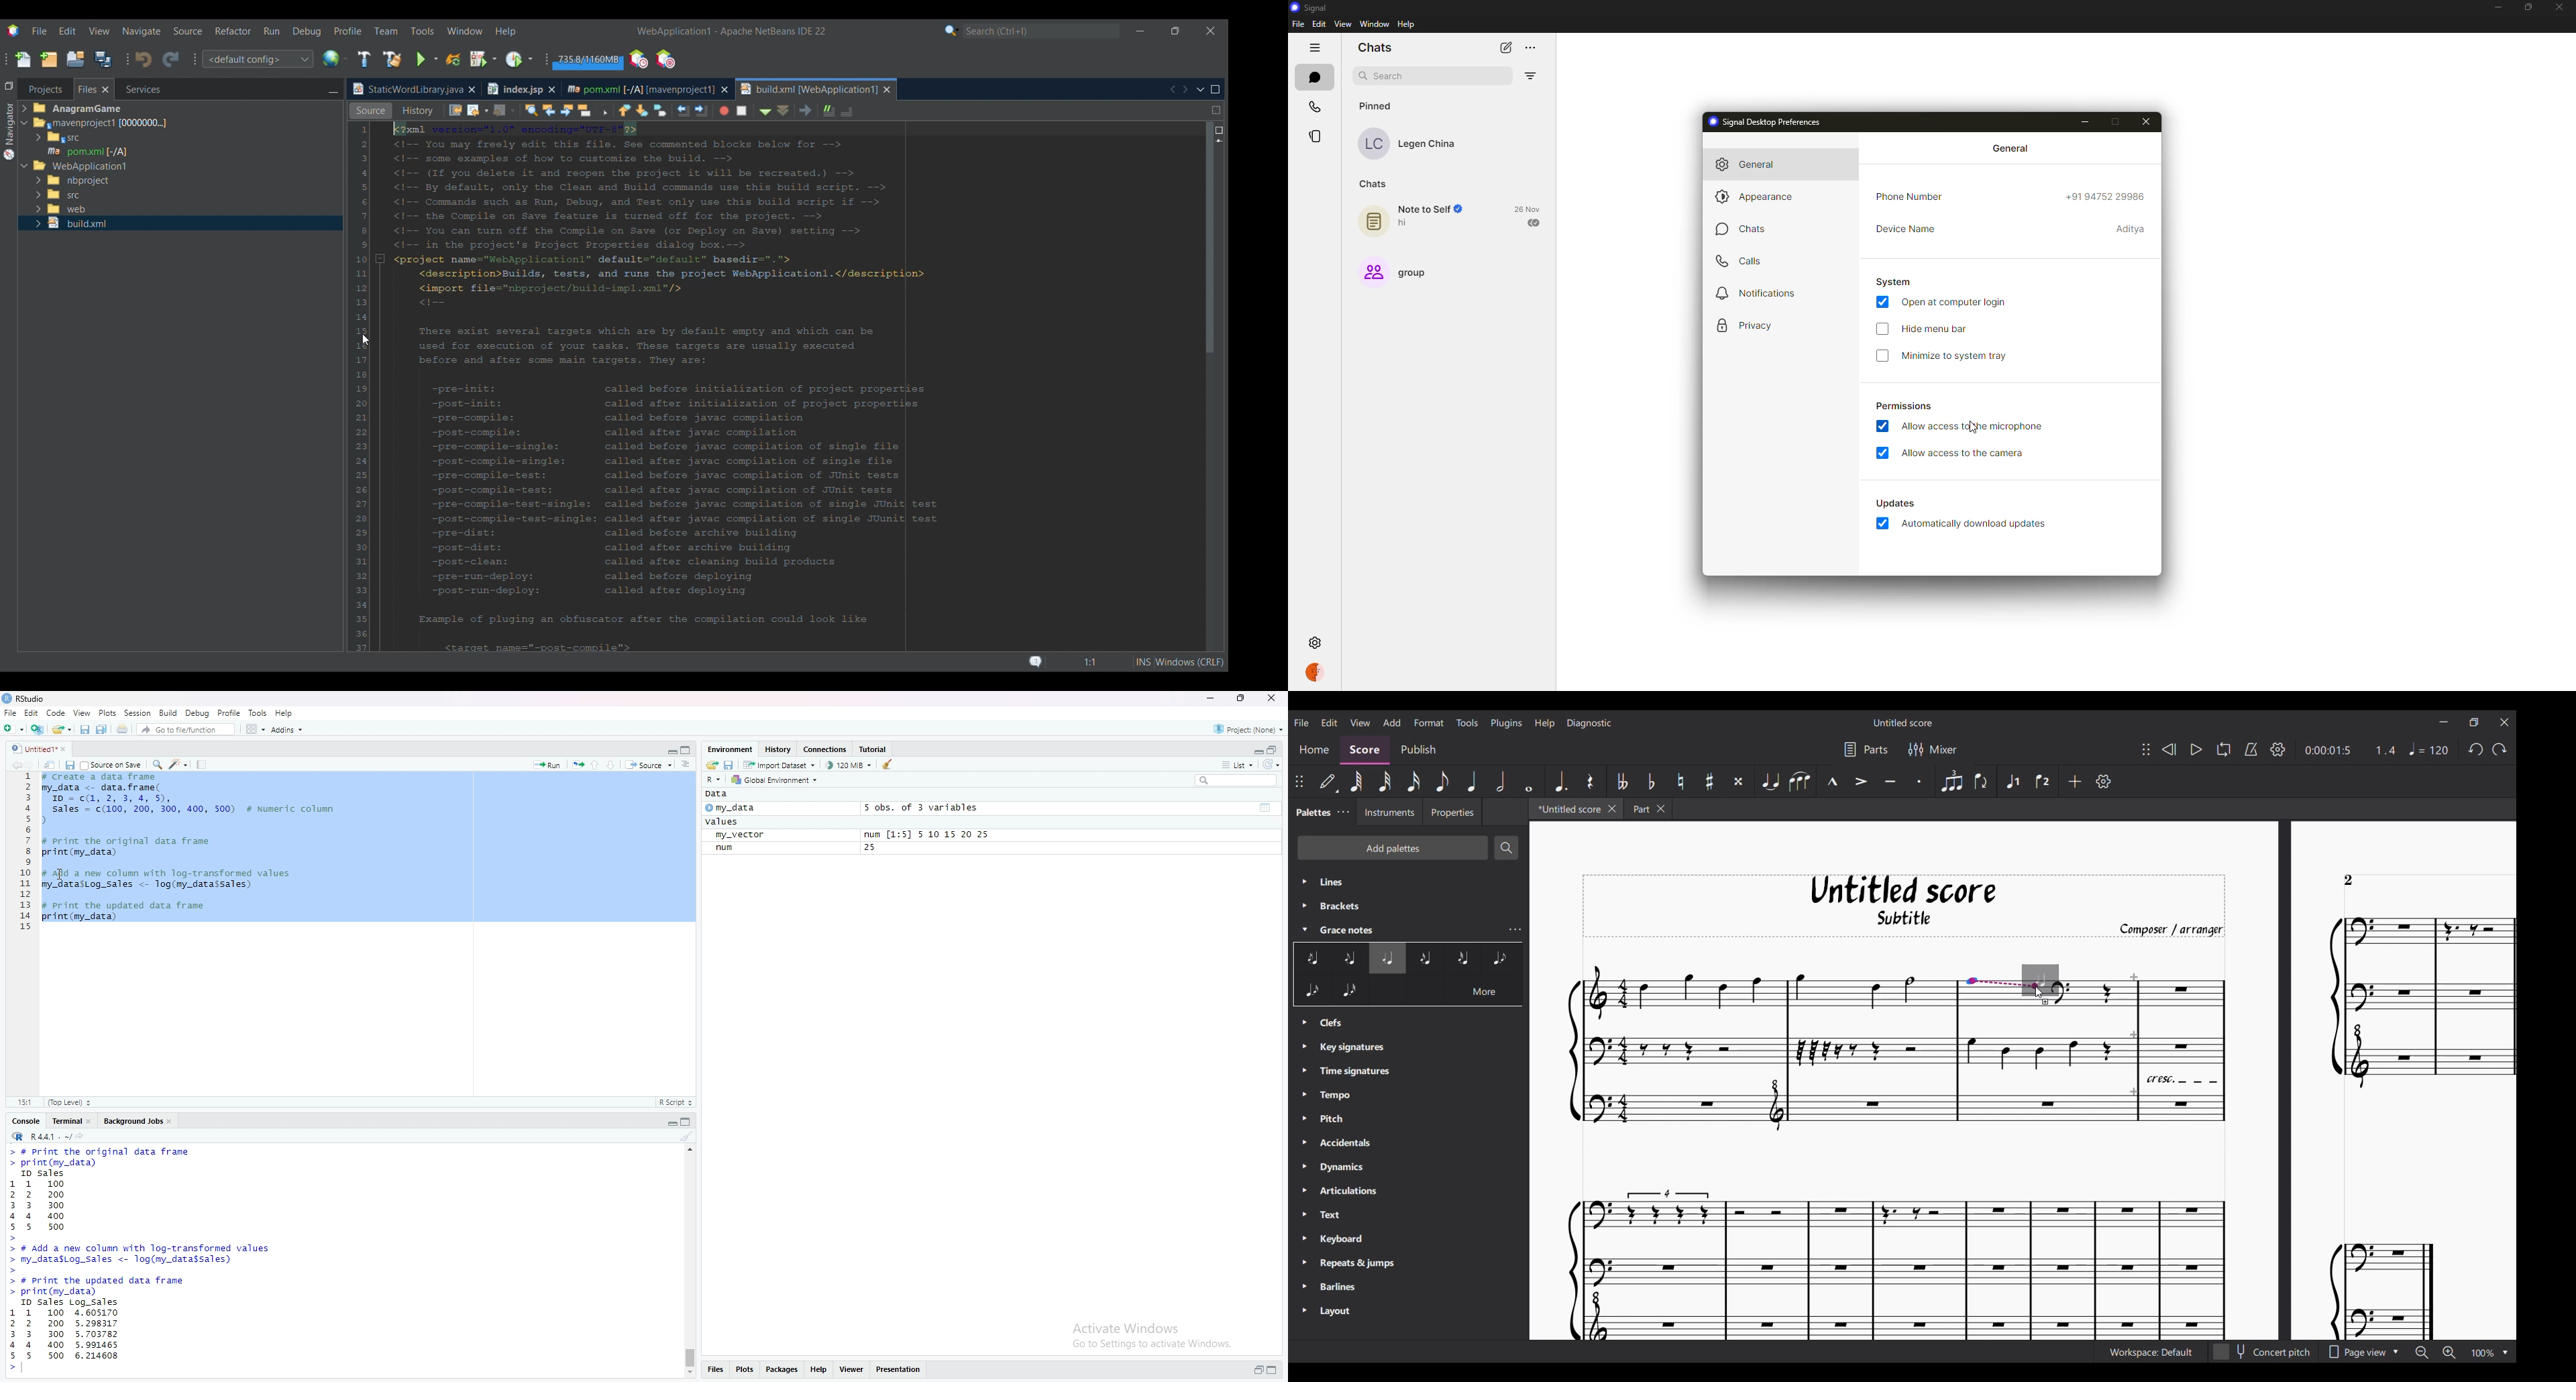  I want to click on load workspace, so click(710, 765).